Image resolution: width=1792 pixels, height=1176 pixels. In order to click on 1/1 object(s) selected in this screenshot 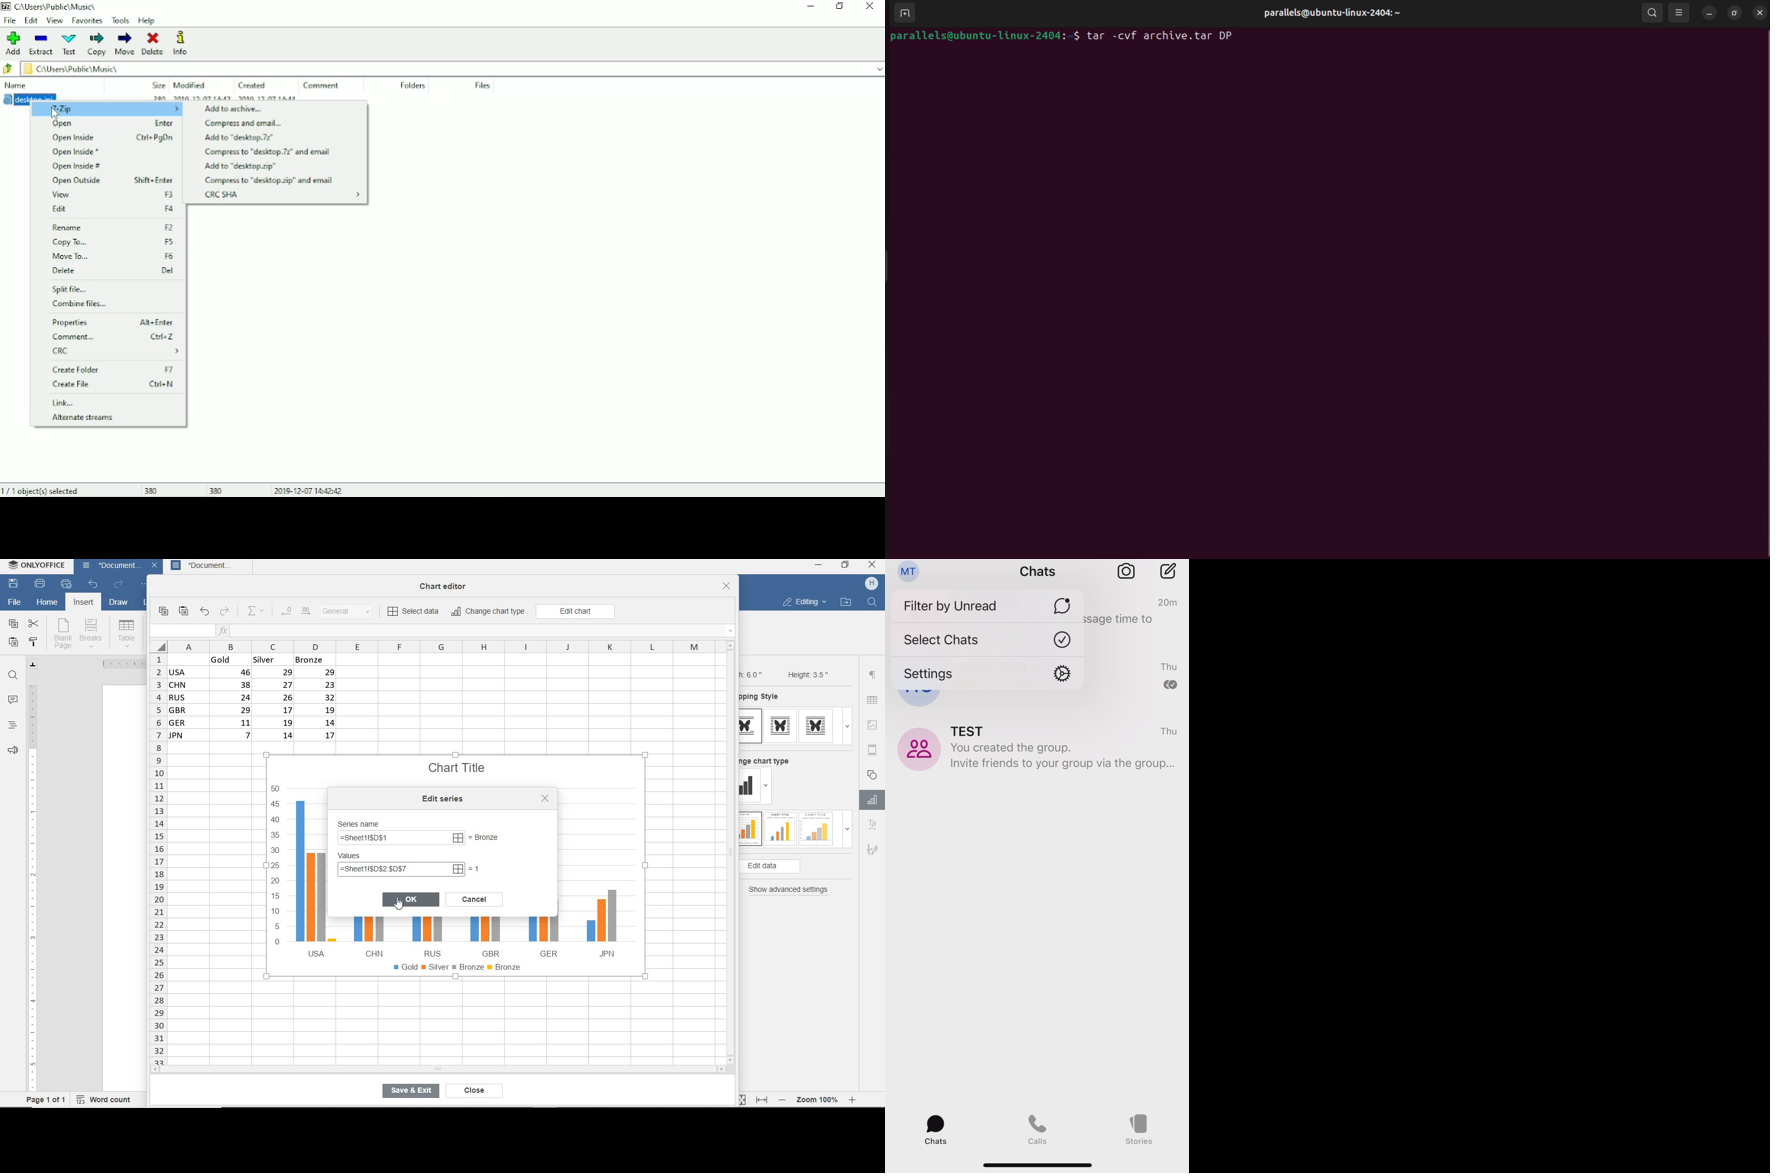, I will do `click(42, 491)`.